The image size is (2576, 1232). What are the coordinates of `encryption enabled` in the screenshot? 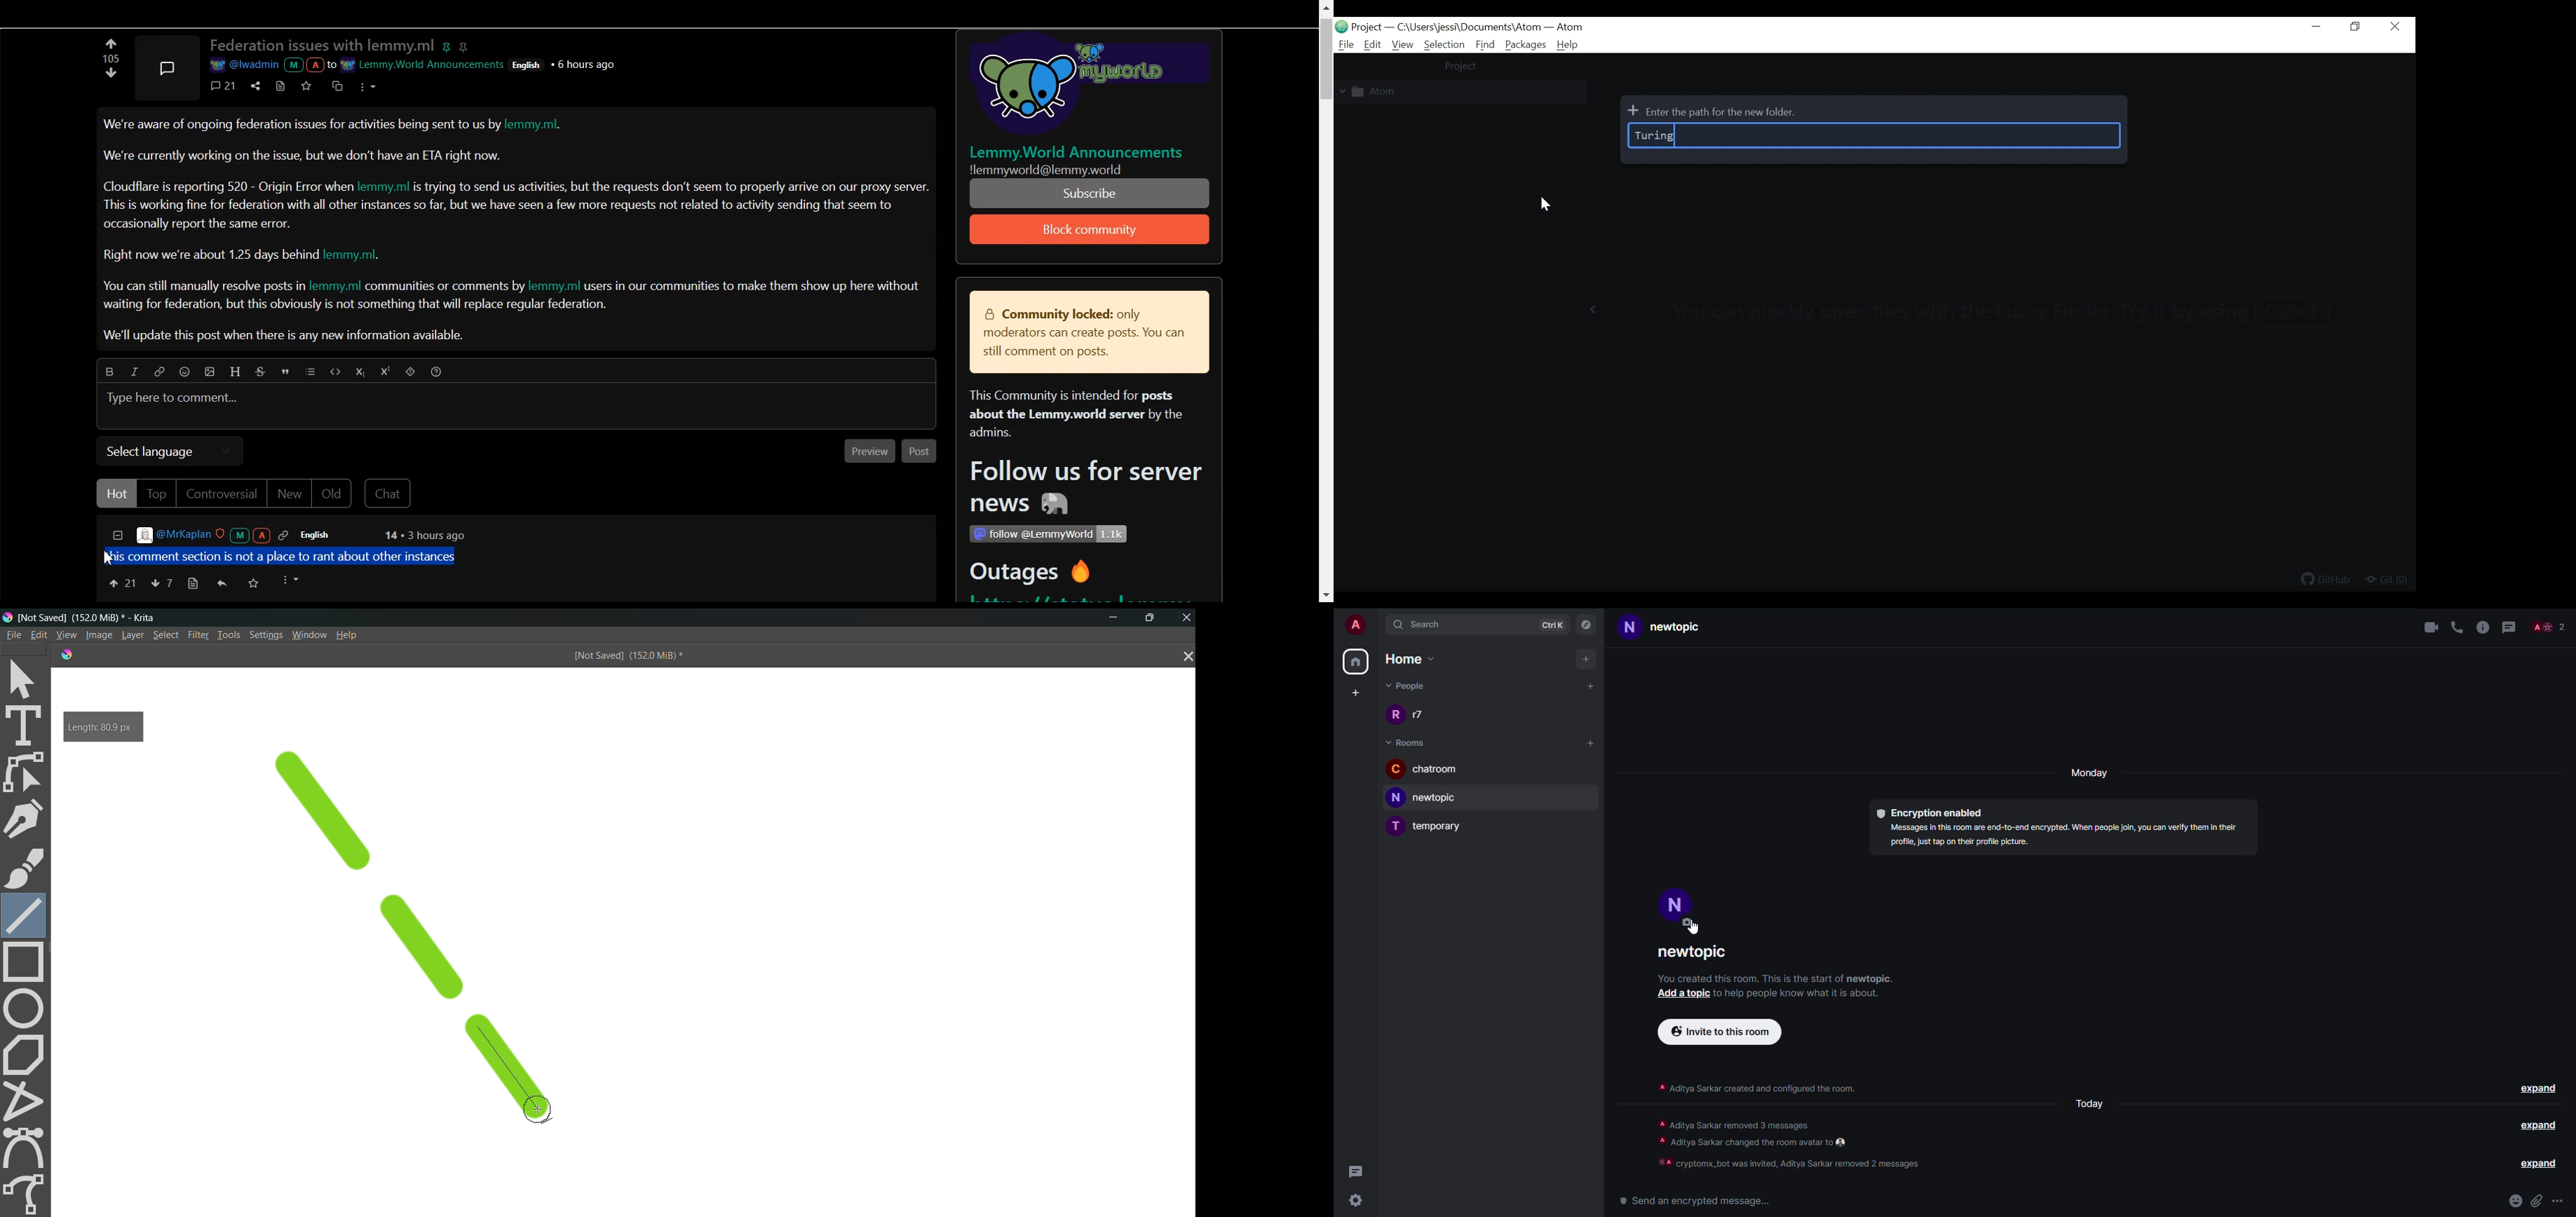 It's located at (1929, 812).